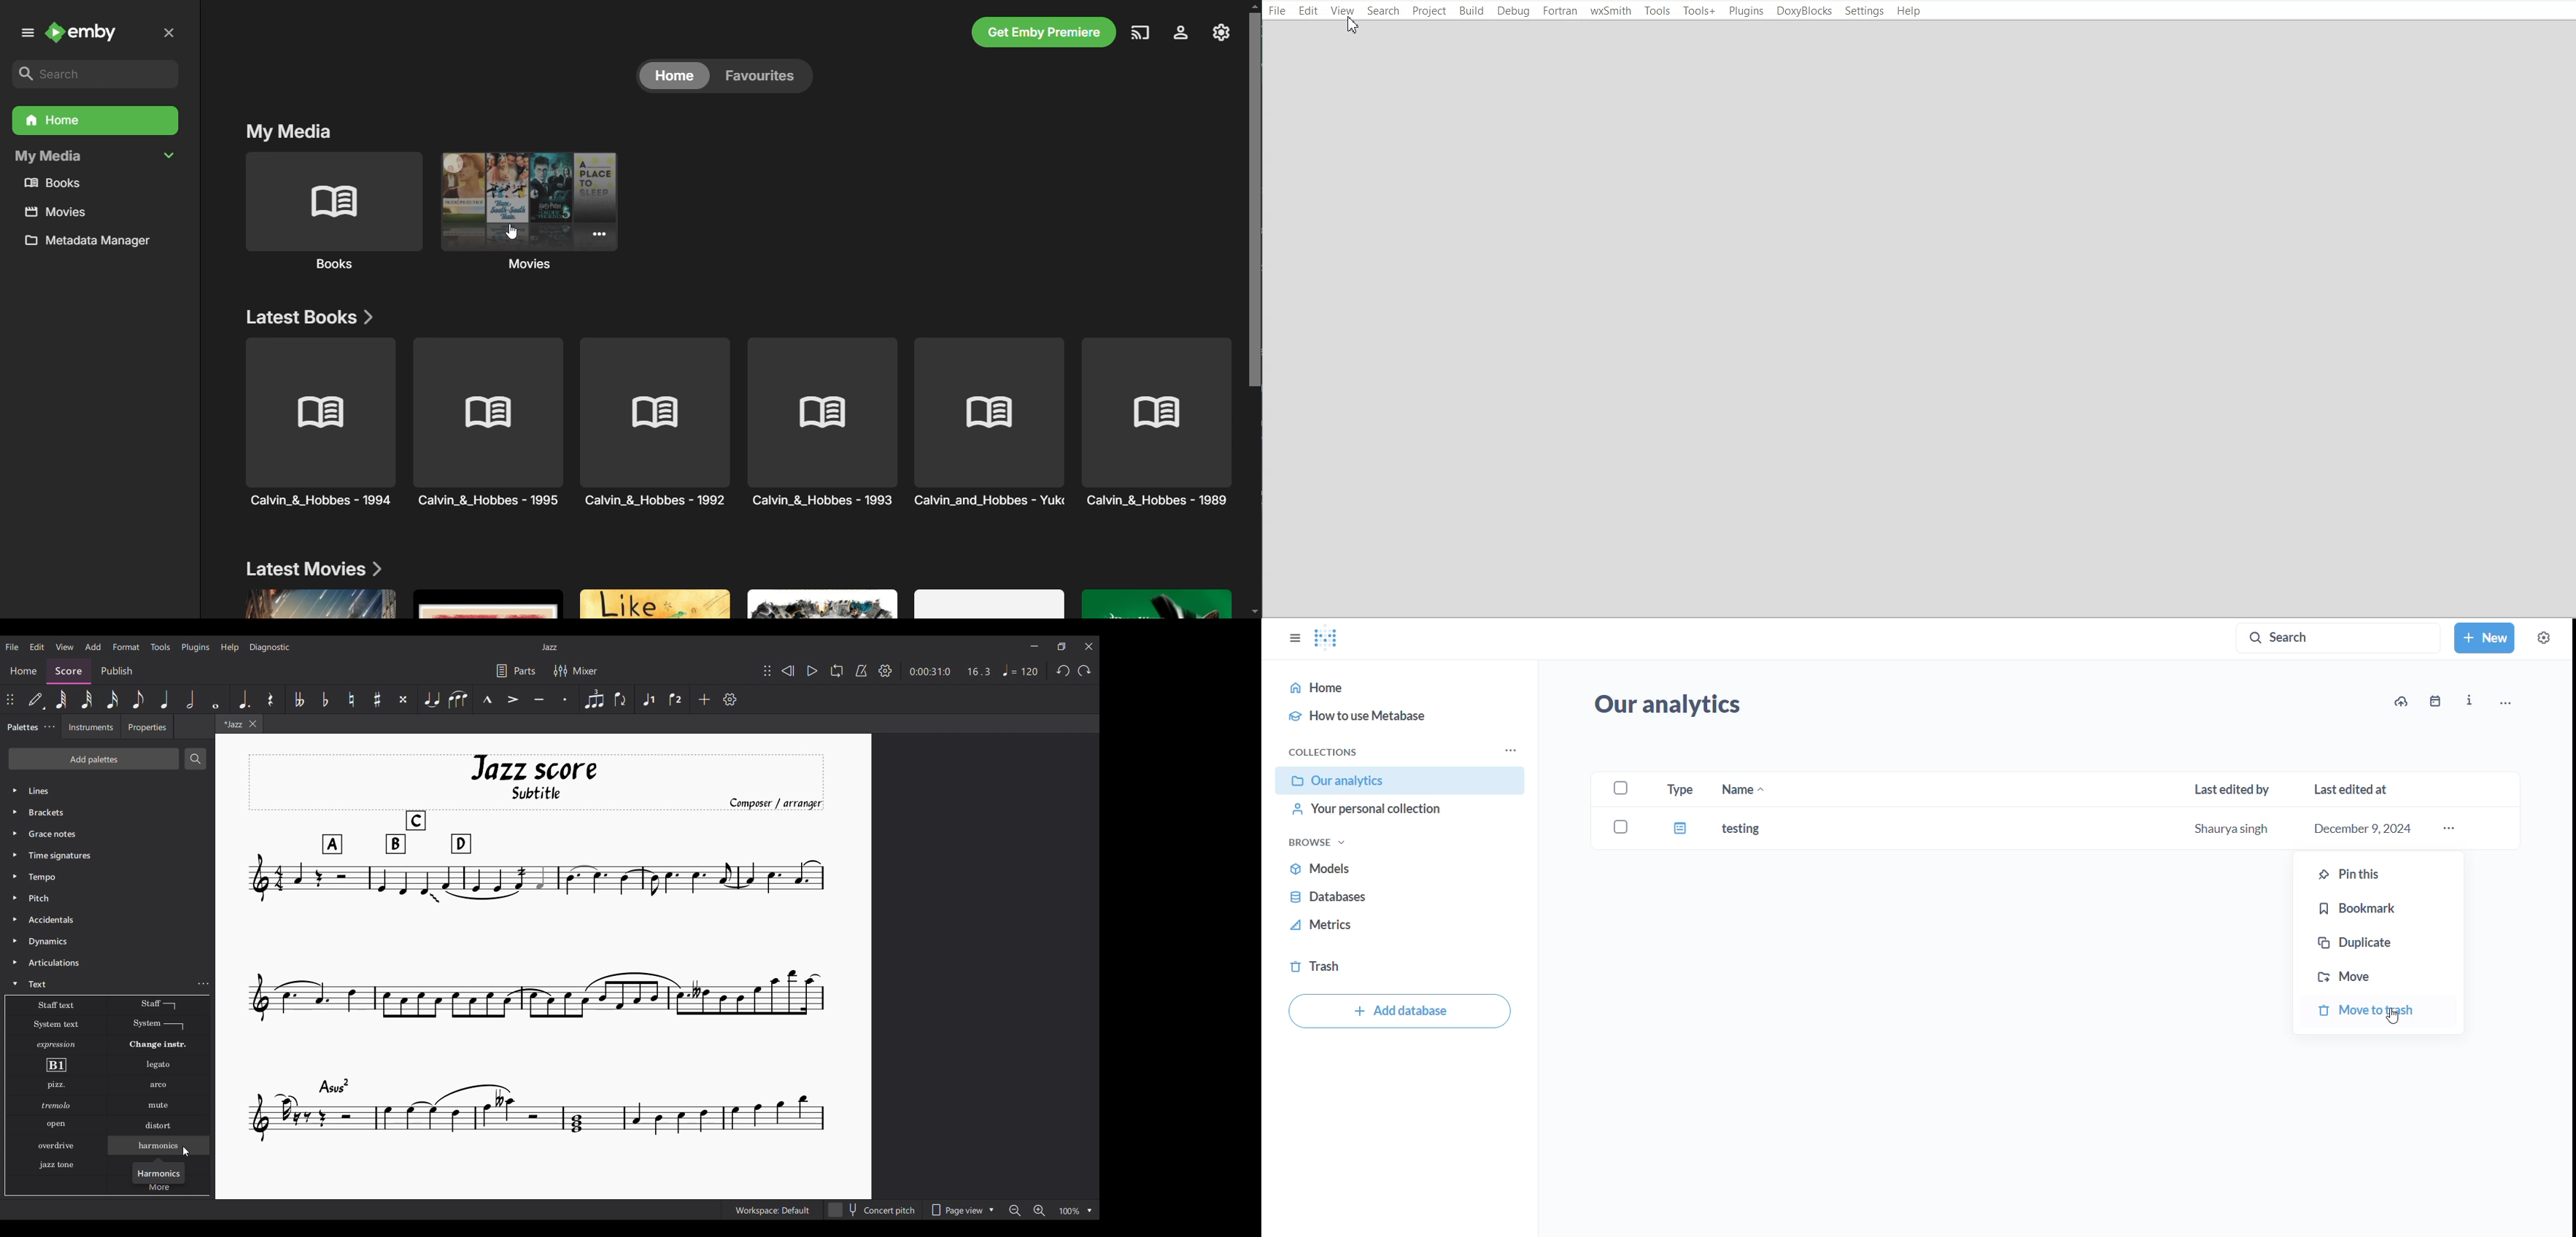 The image size is (2576, 1260). Describe the element at coordinates (56, 1024) in the screenshot. I see `System text` at that location.